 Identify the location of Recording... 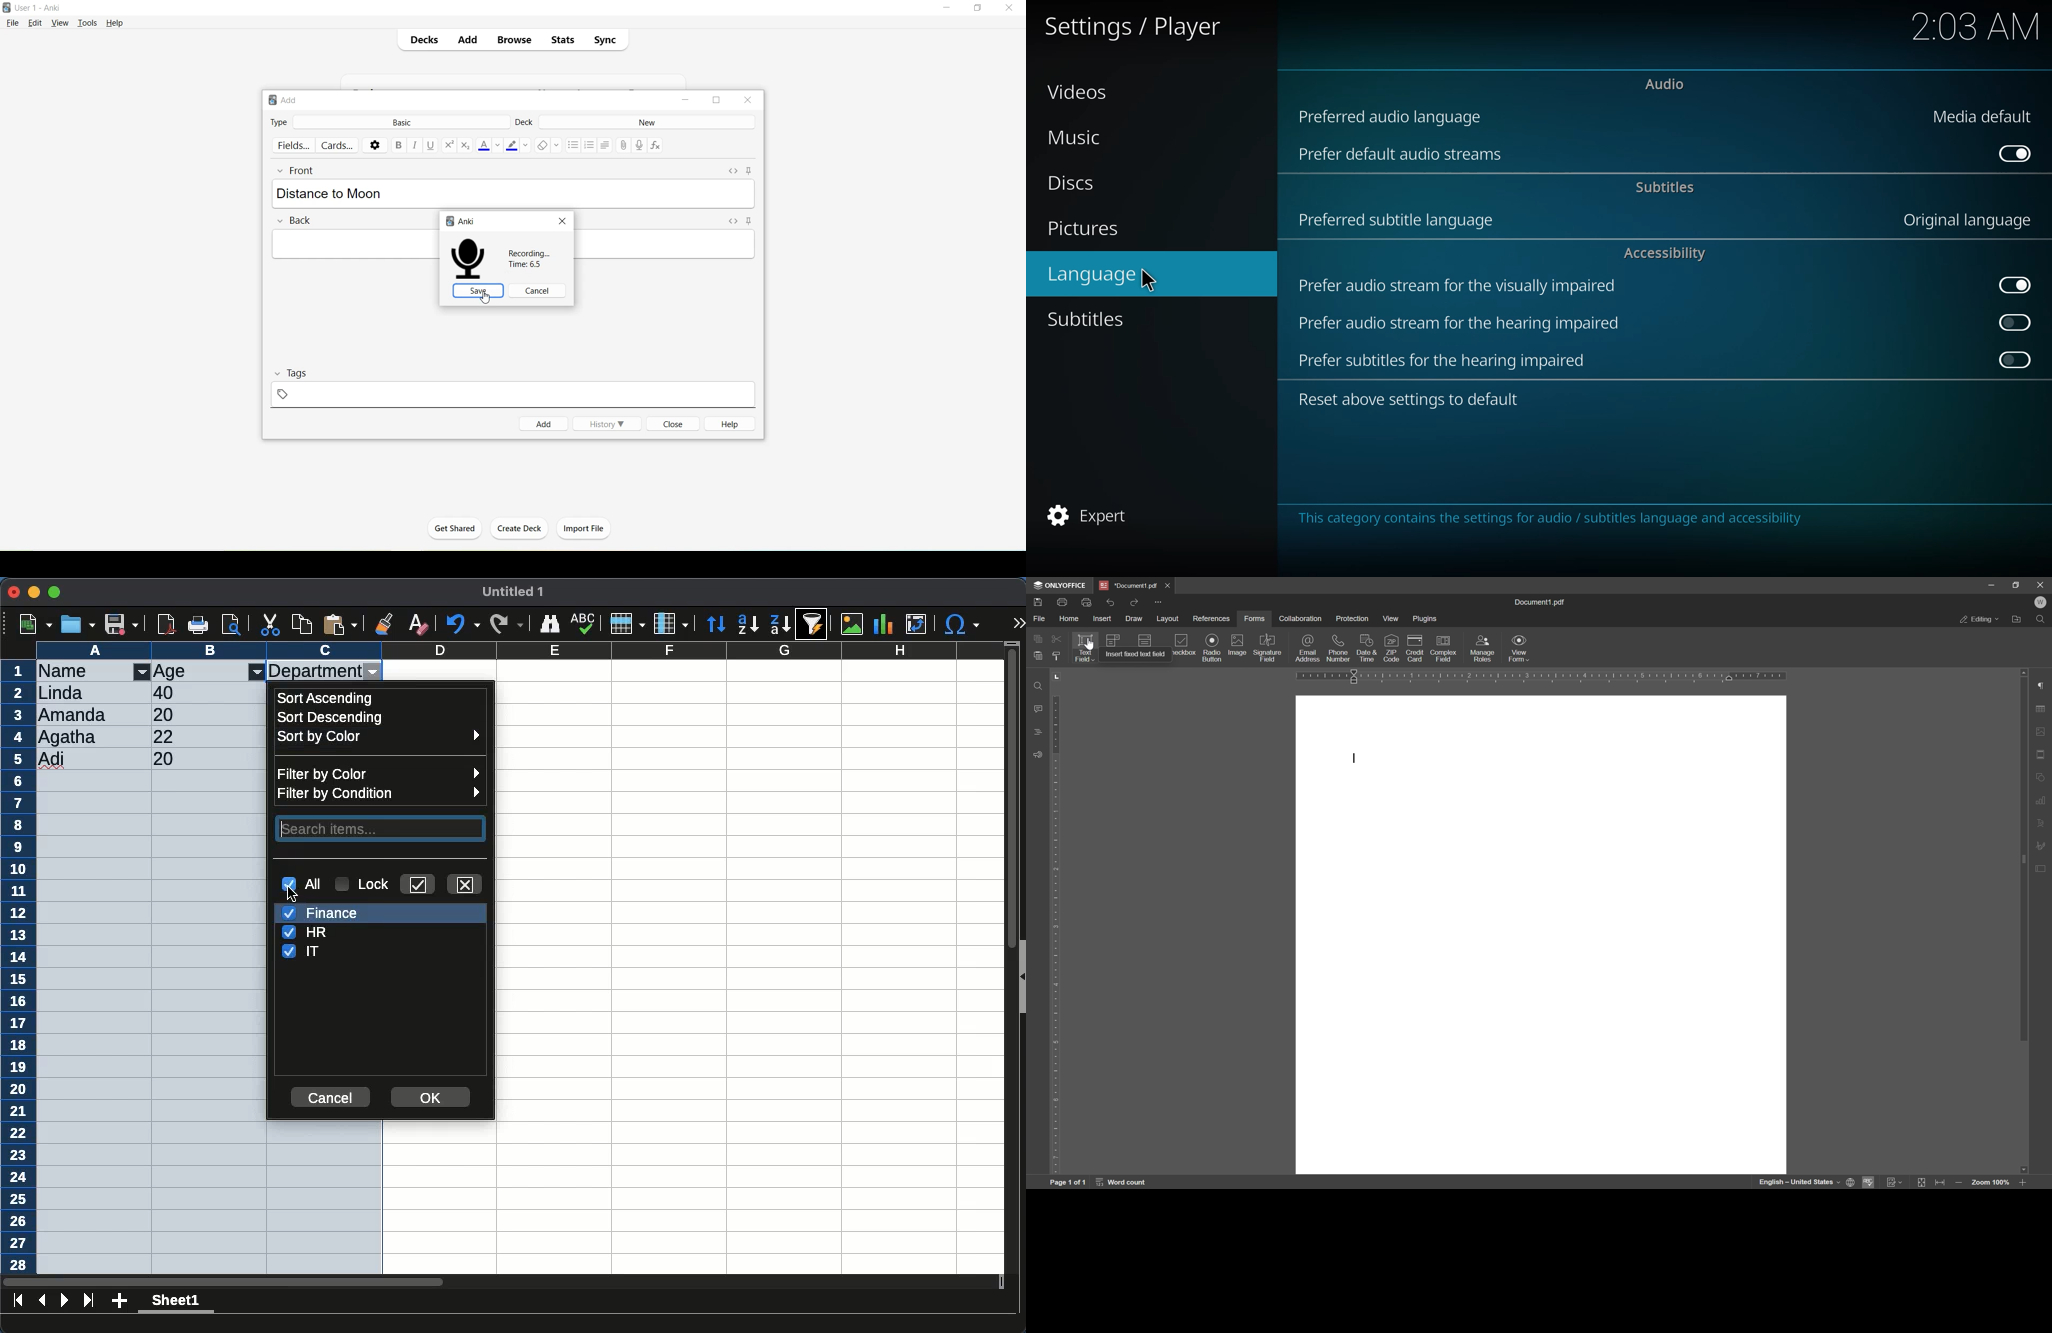
(531, 253).